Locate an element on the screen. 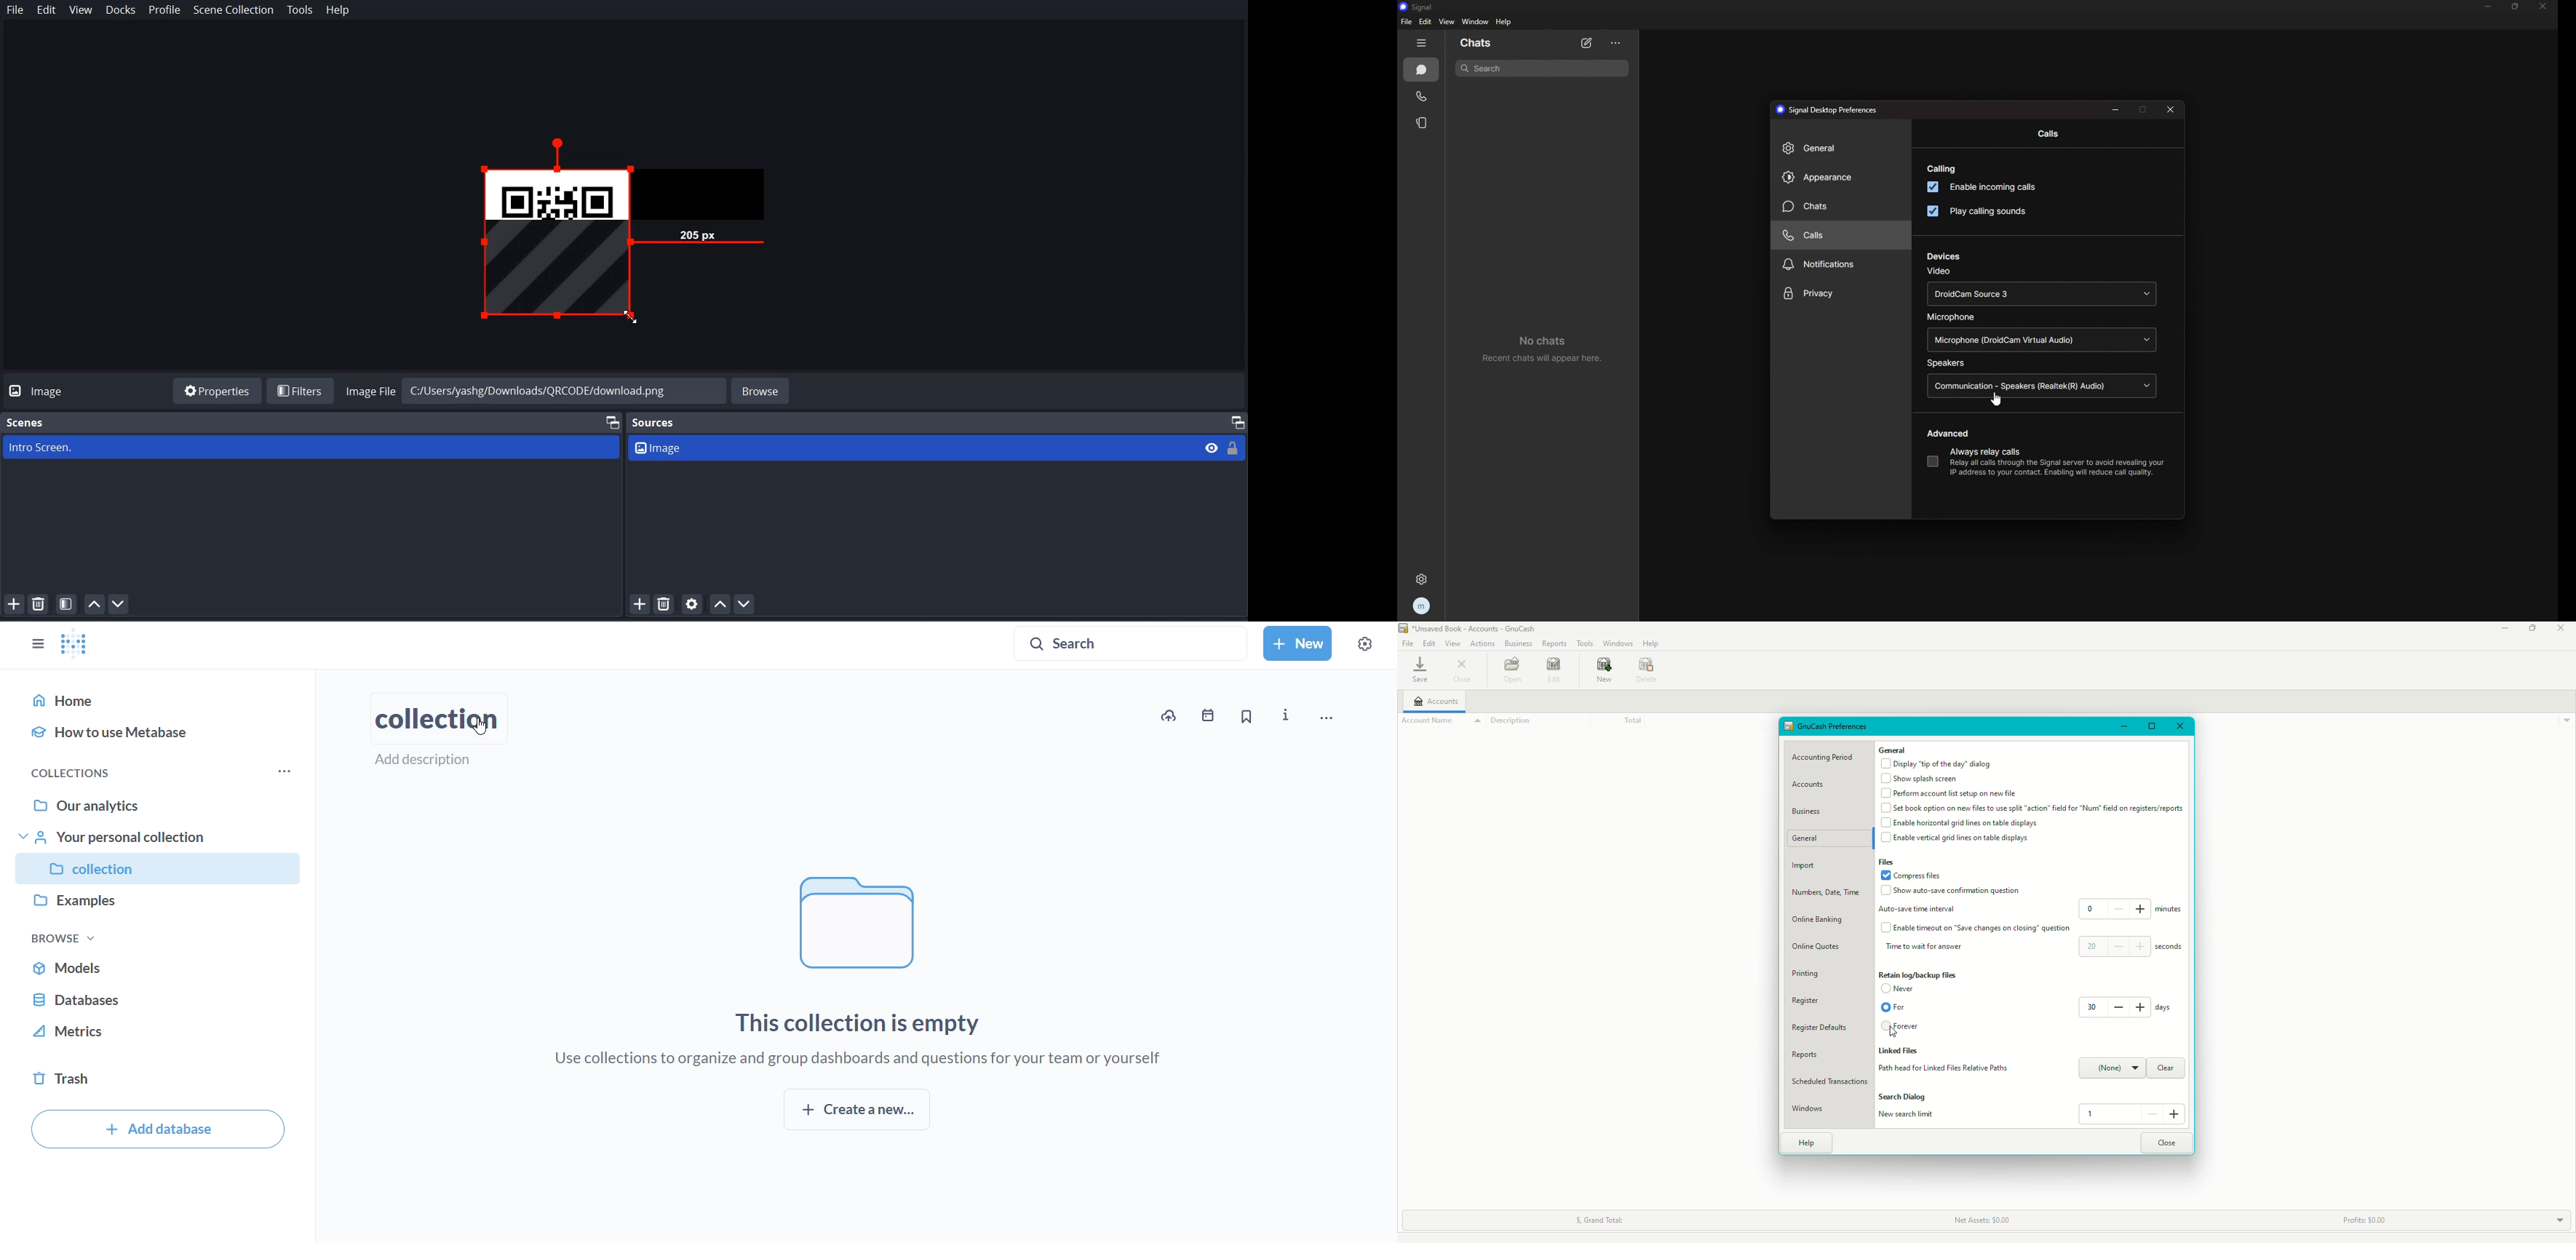 The height and width of the screenshot is (1260, 2576). Maximize is located at coordinates (1238, 421).